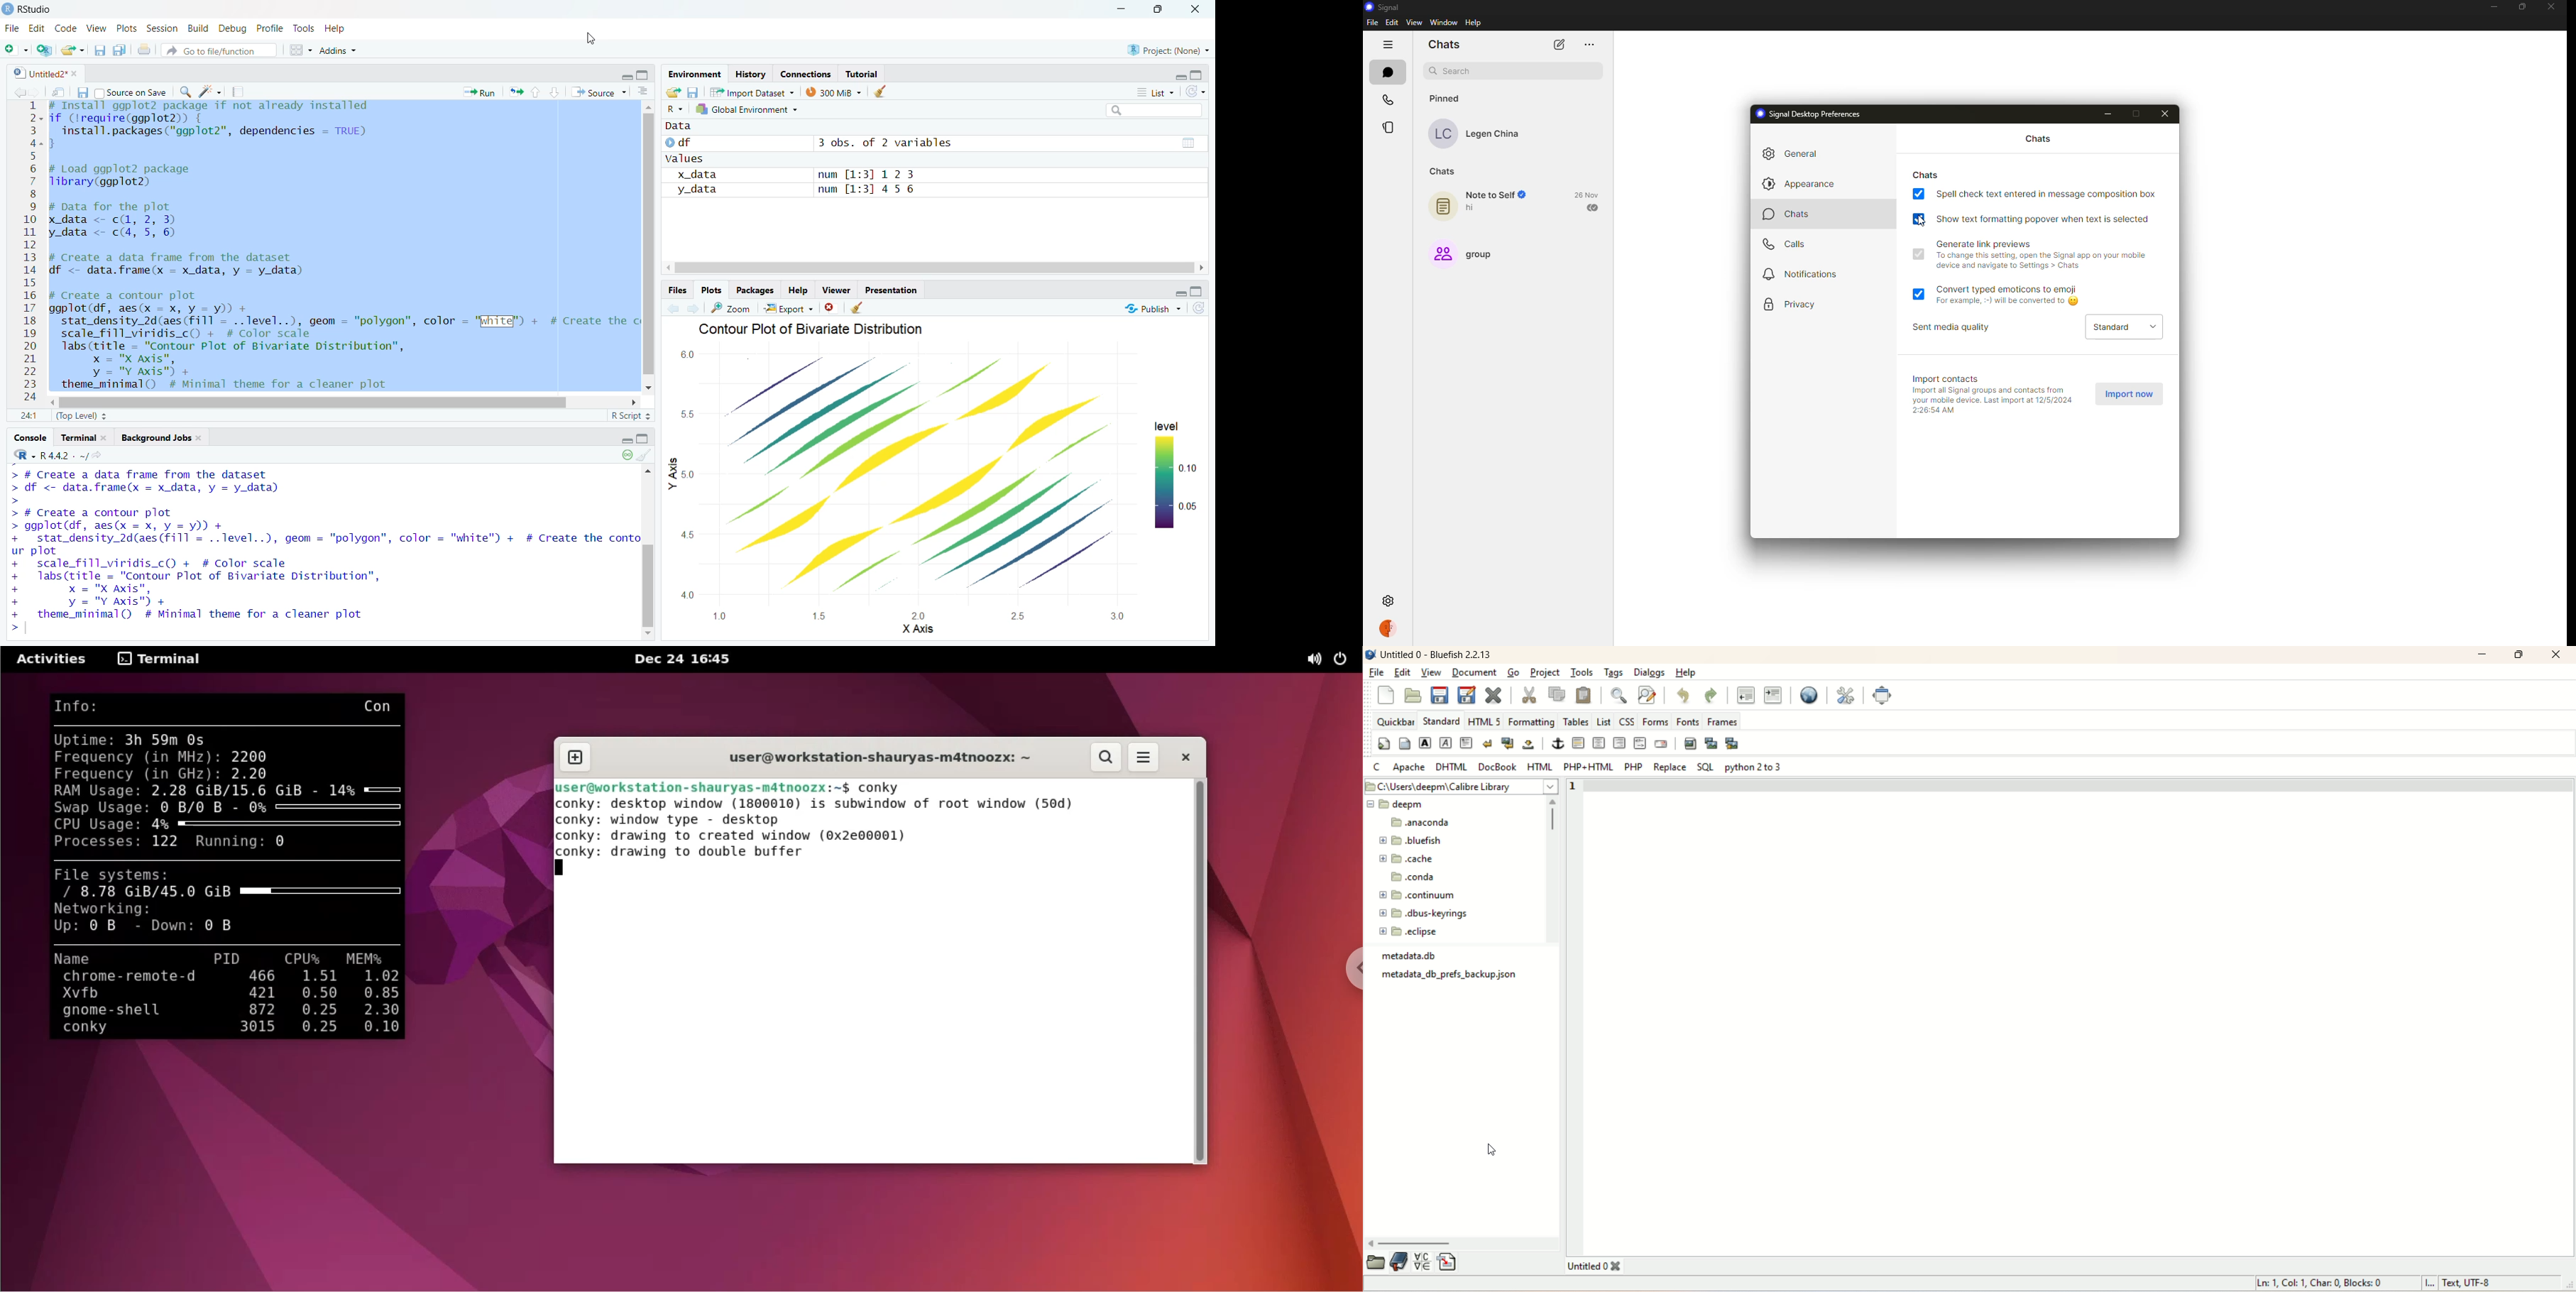 Image resolution: width=2576 pixels, height=1316 pixels. Describe the element at coordinates (626, 454) in the screenshot. I see `paused console` at that location.